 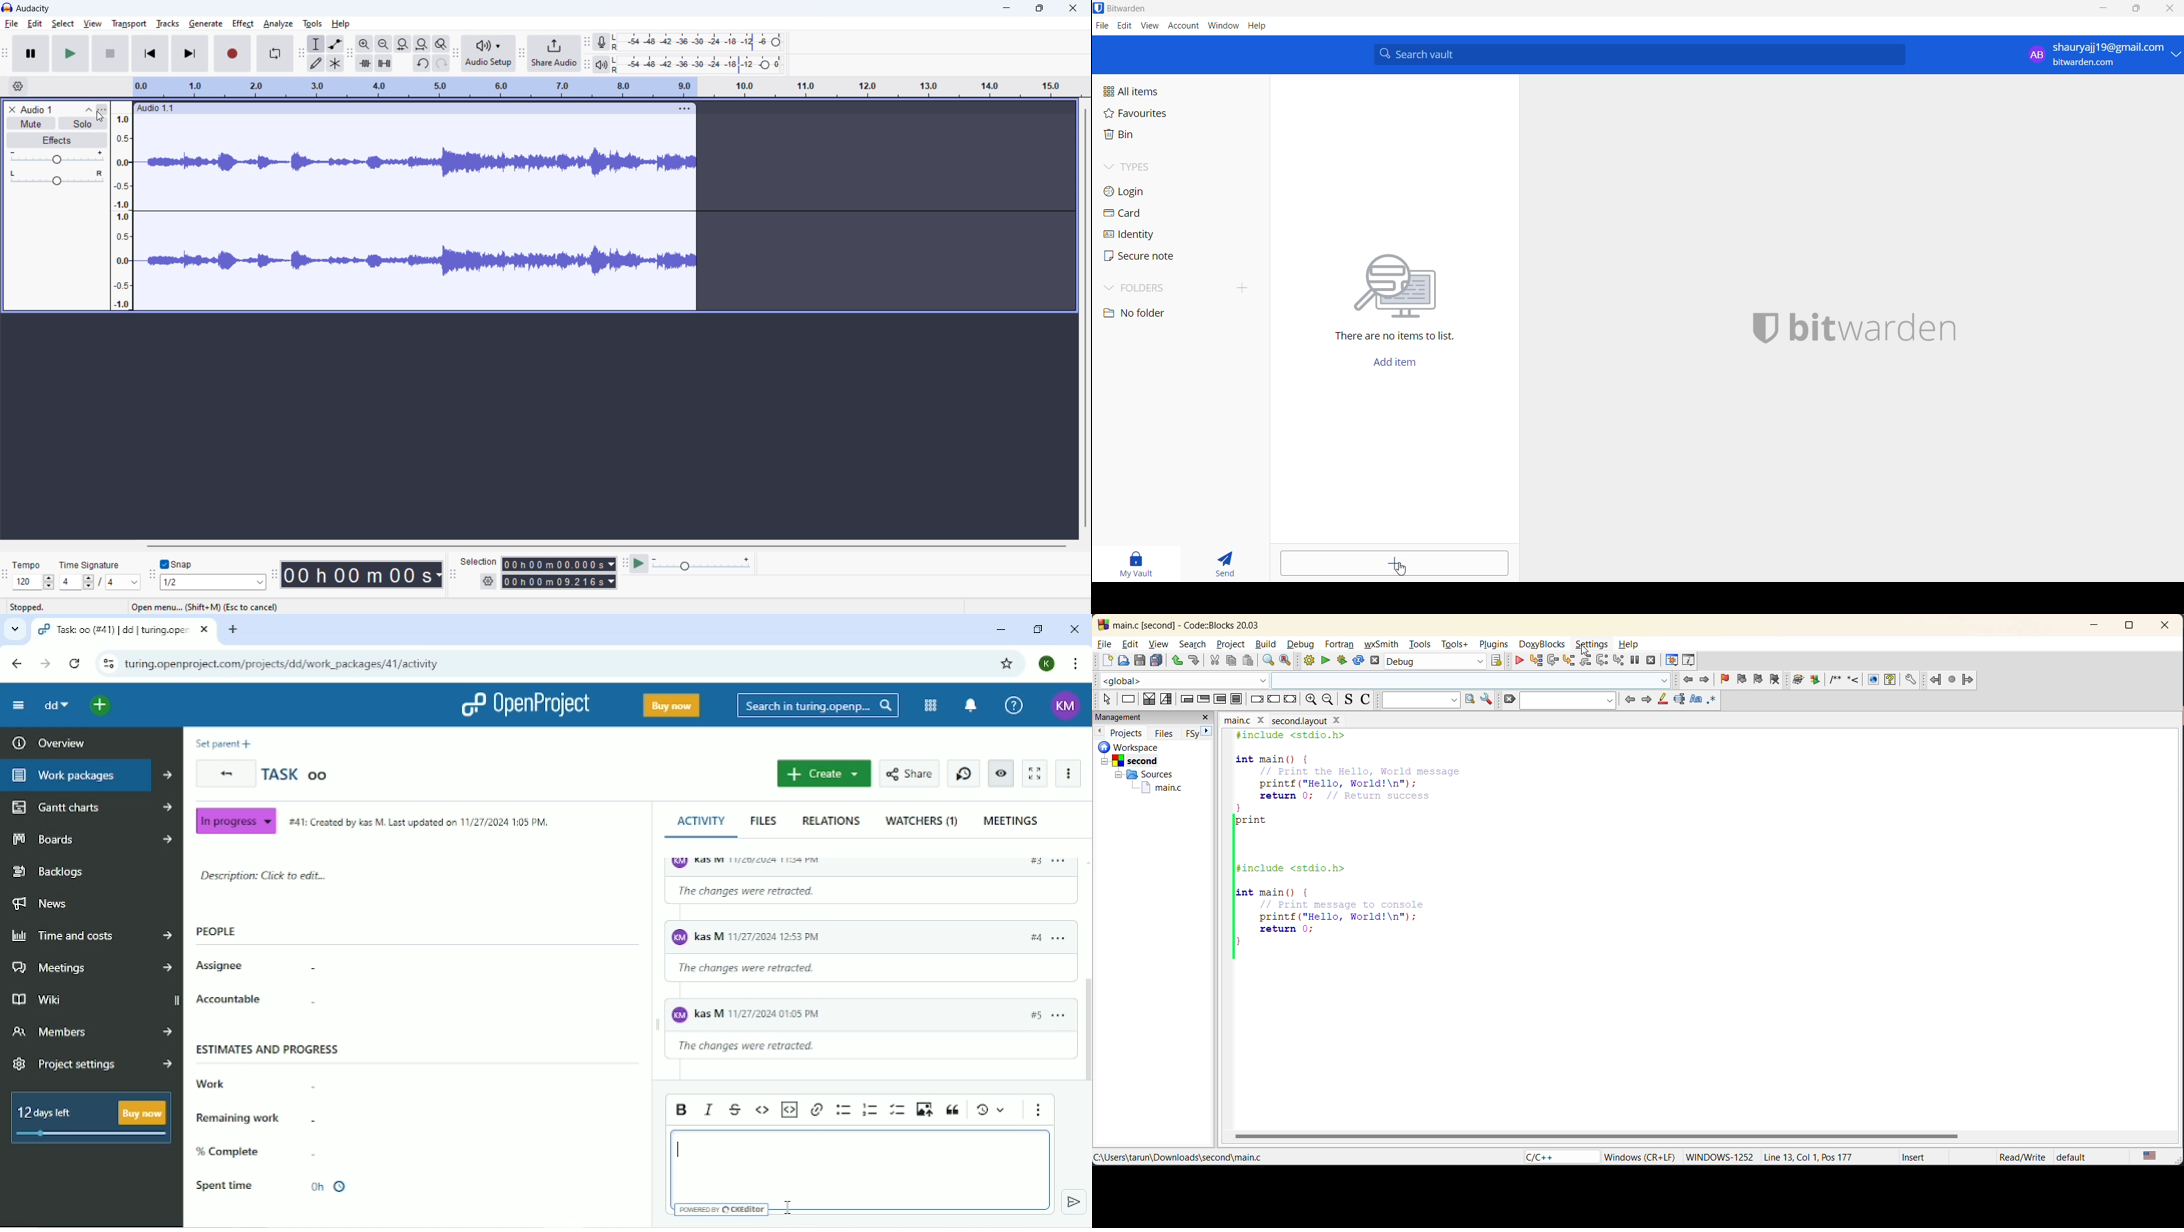 What do you see at coordinates (403, 43) in the screenshot?
I see `fit selection to width` at bounding box center [403, 43].